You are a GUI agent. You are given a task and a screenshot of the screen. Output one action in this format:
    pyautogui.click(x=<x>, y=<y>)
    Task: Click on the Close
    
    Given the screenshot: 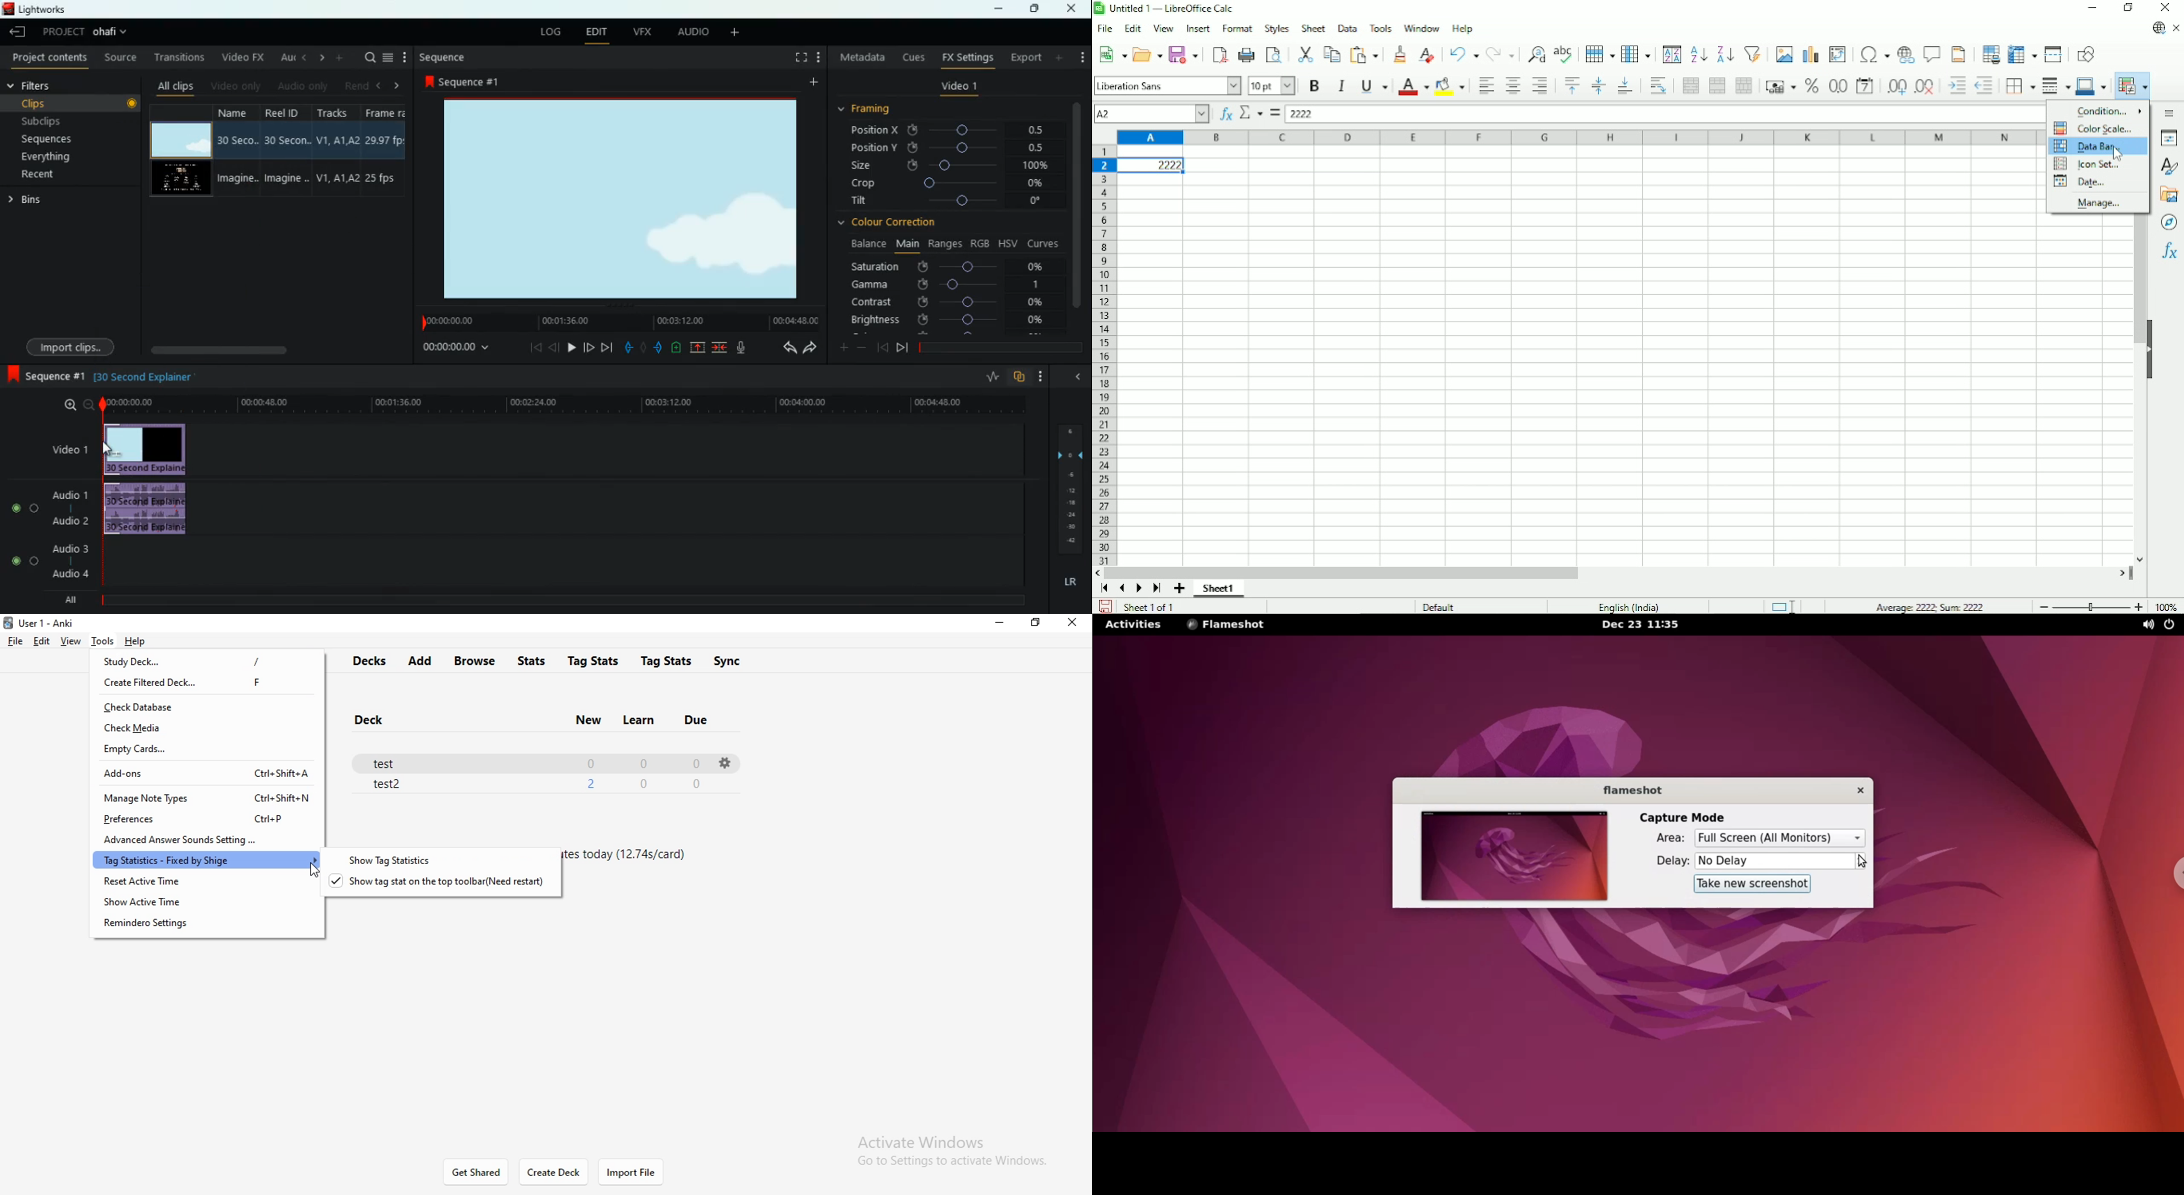 What is the action you would take?
    pyautogui.click(x=2165, y=8)
    